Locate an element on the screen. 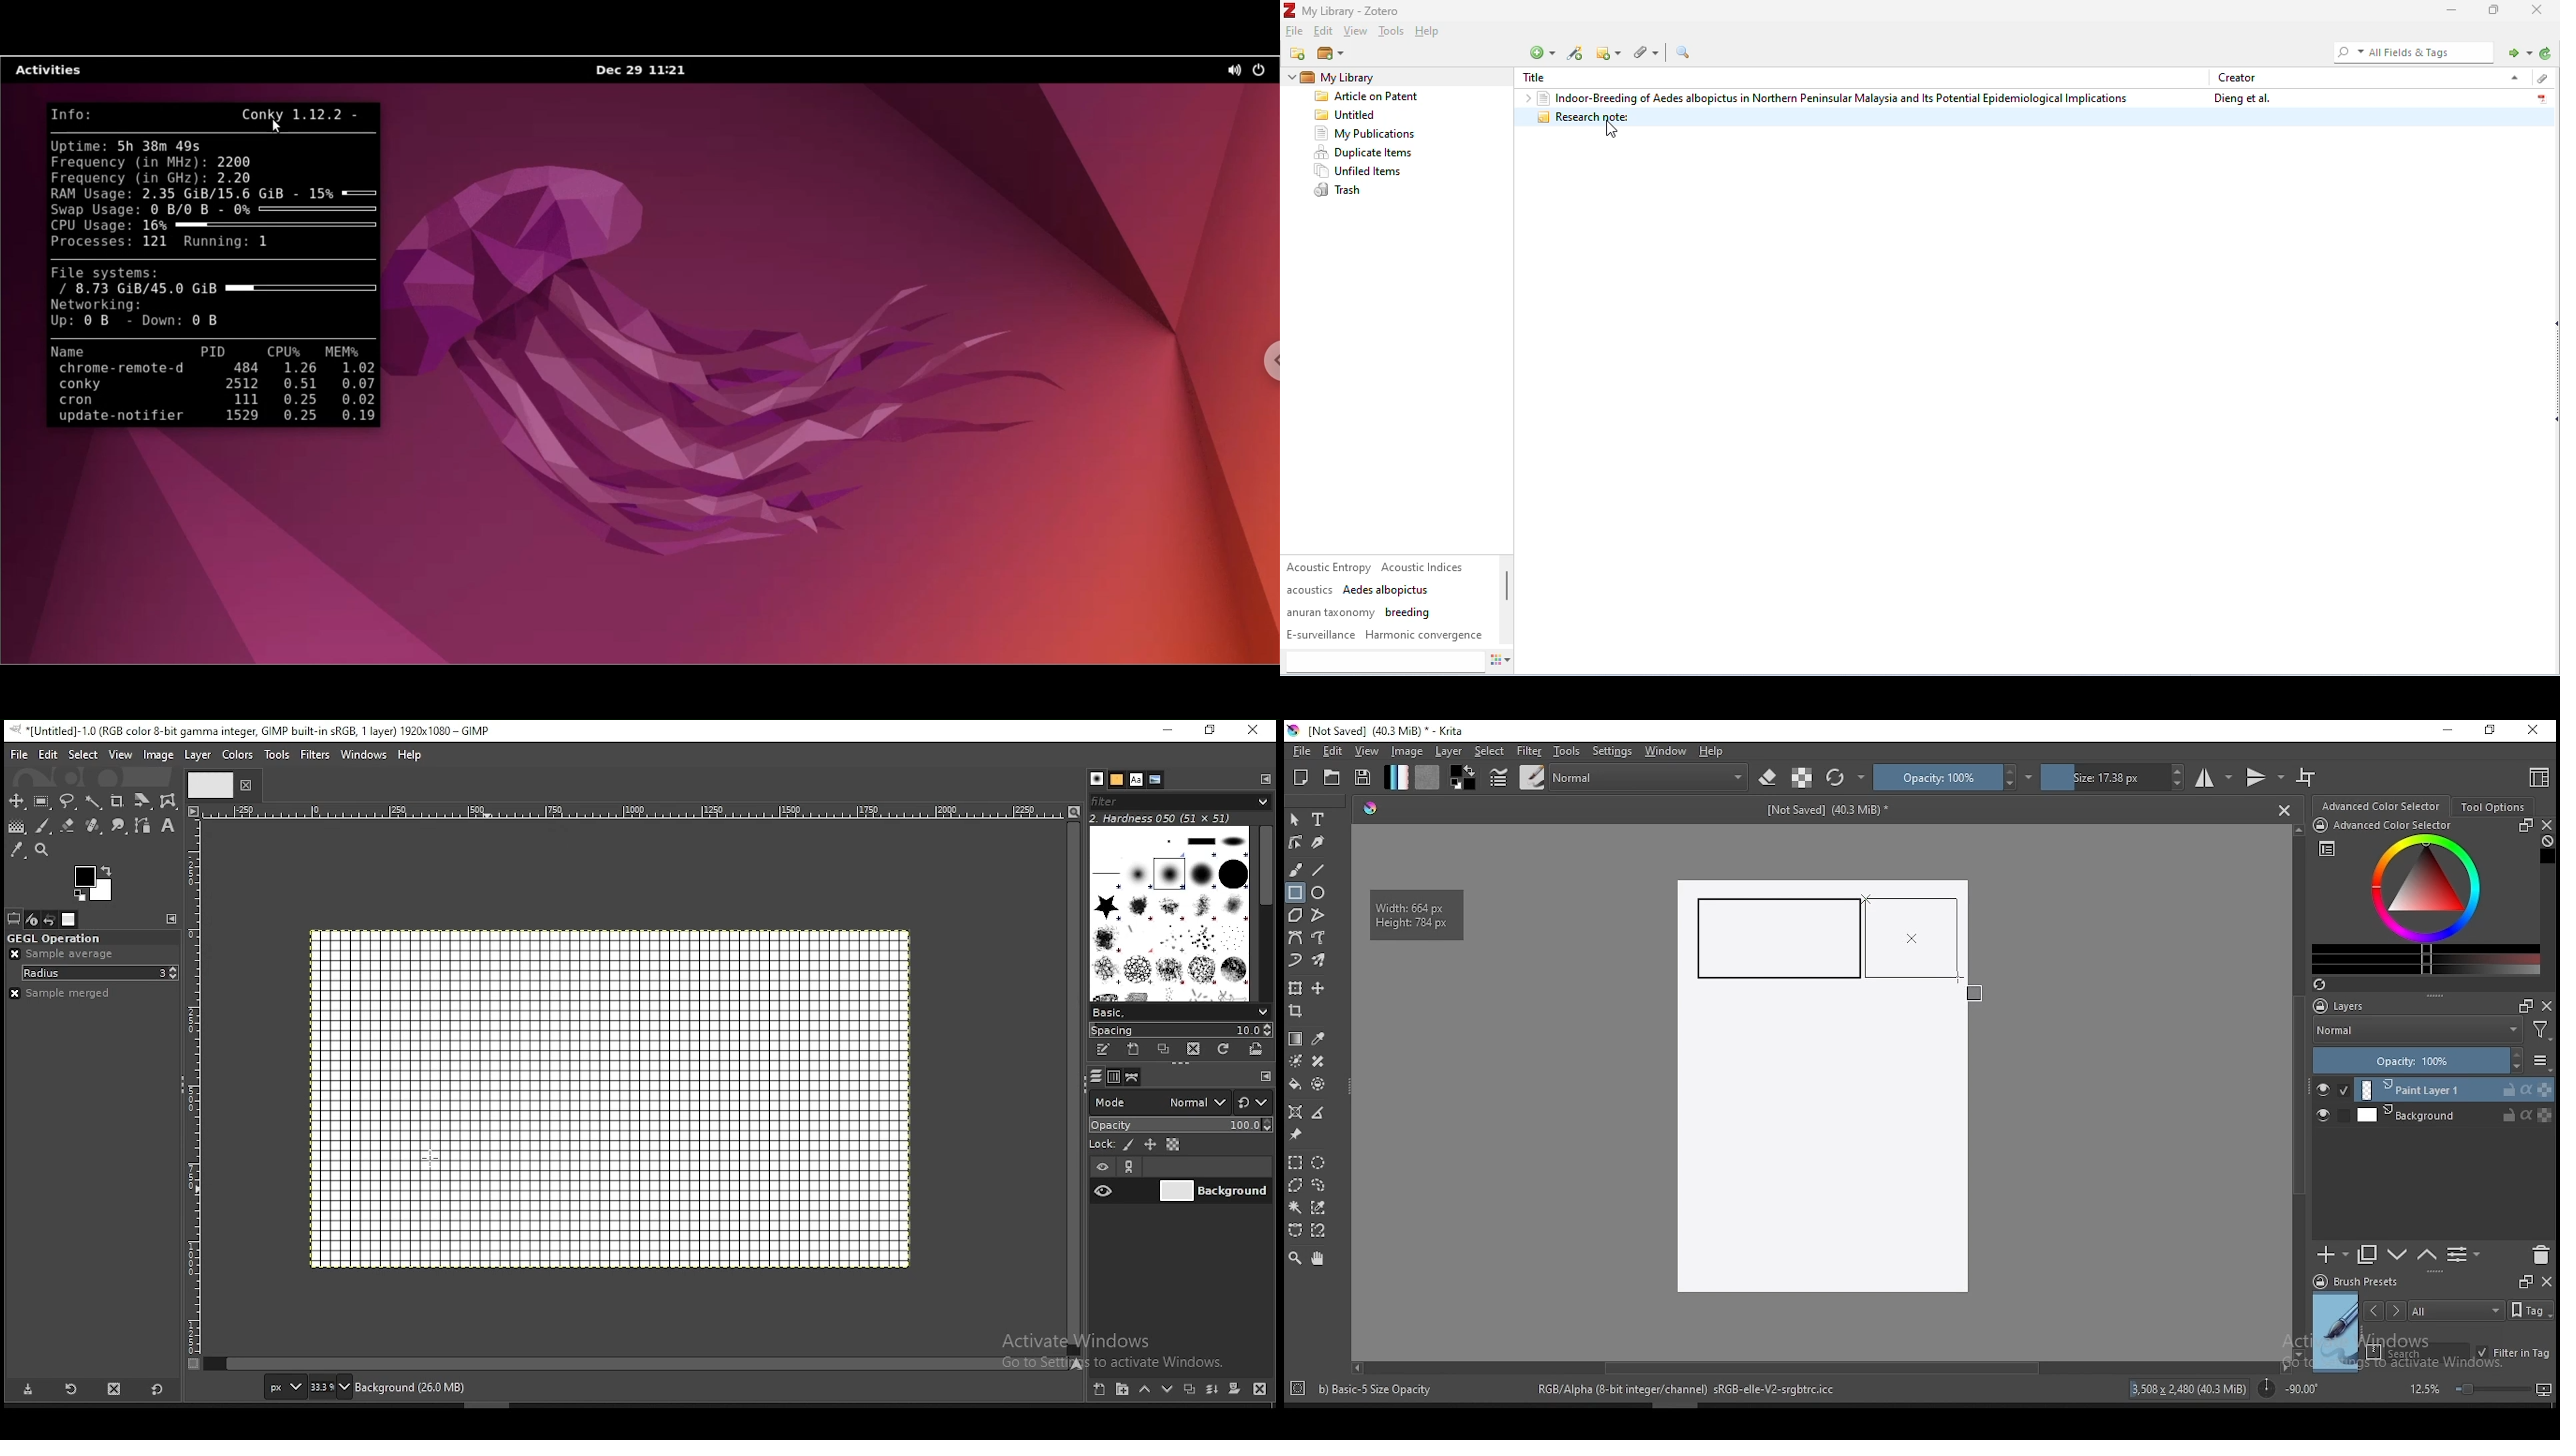  creator is located at coordinates (2238, 77).